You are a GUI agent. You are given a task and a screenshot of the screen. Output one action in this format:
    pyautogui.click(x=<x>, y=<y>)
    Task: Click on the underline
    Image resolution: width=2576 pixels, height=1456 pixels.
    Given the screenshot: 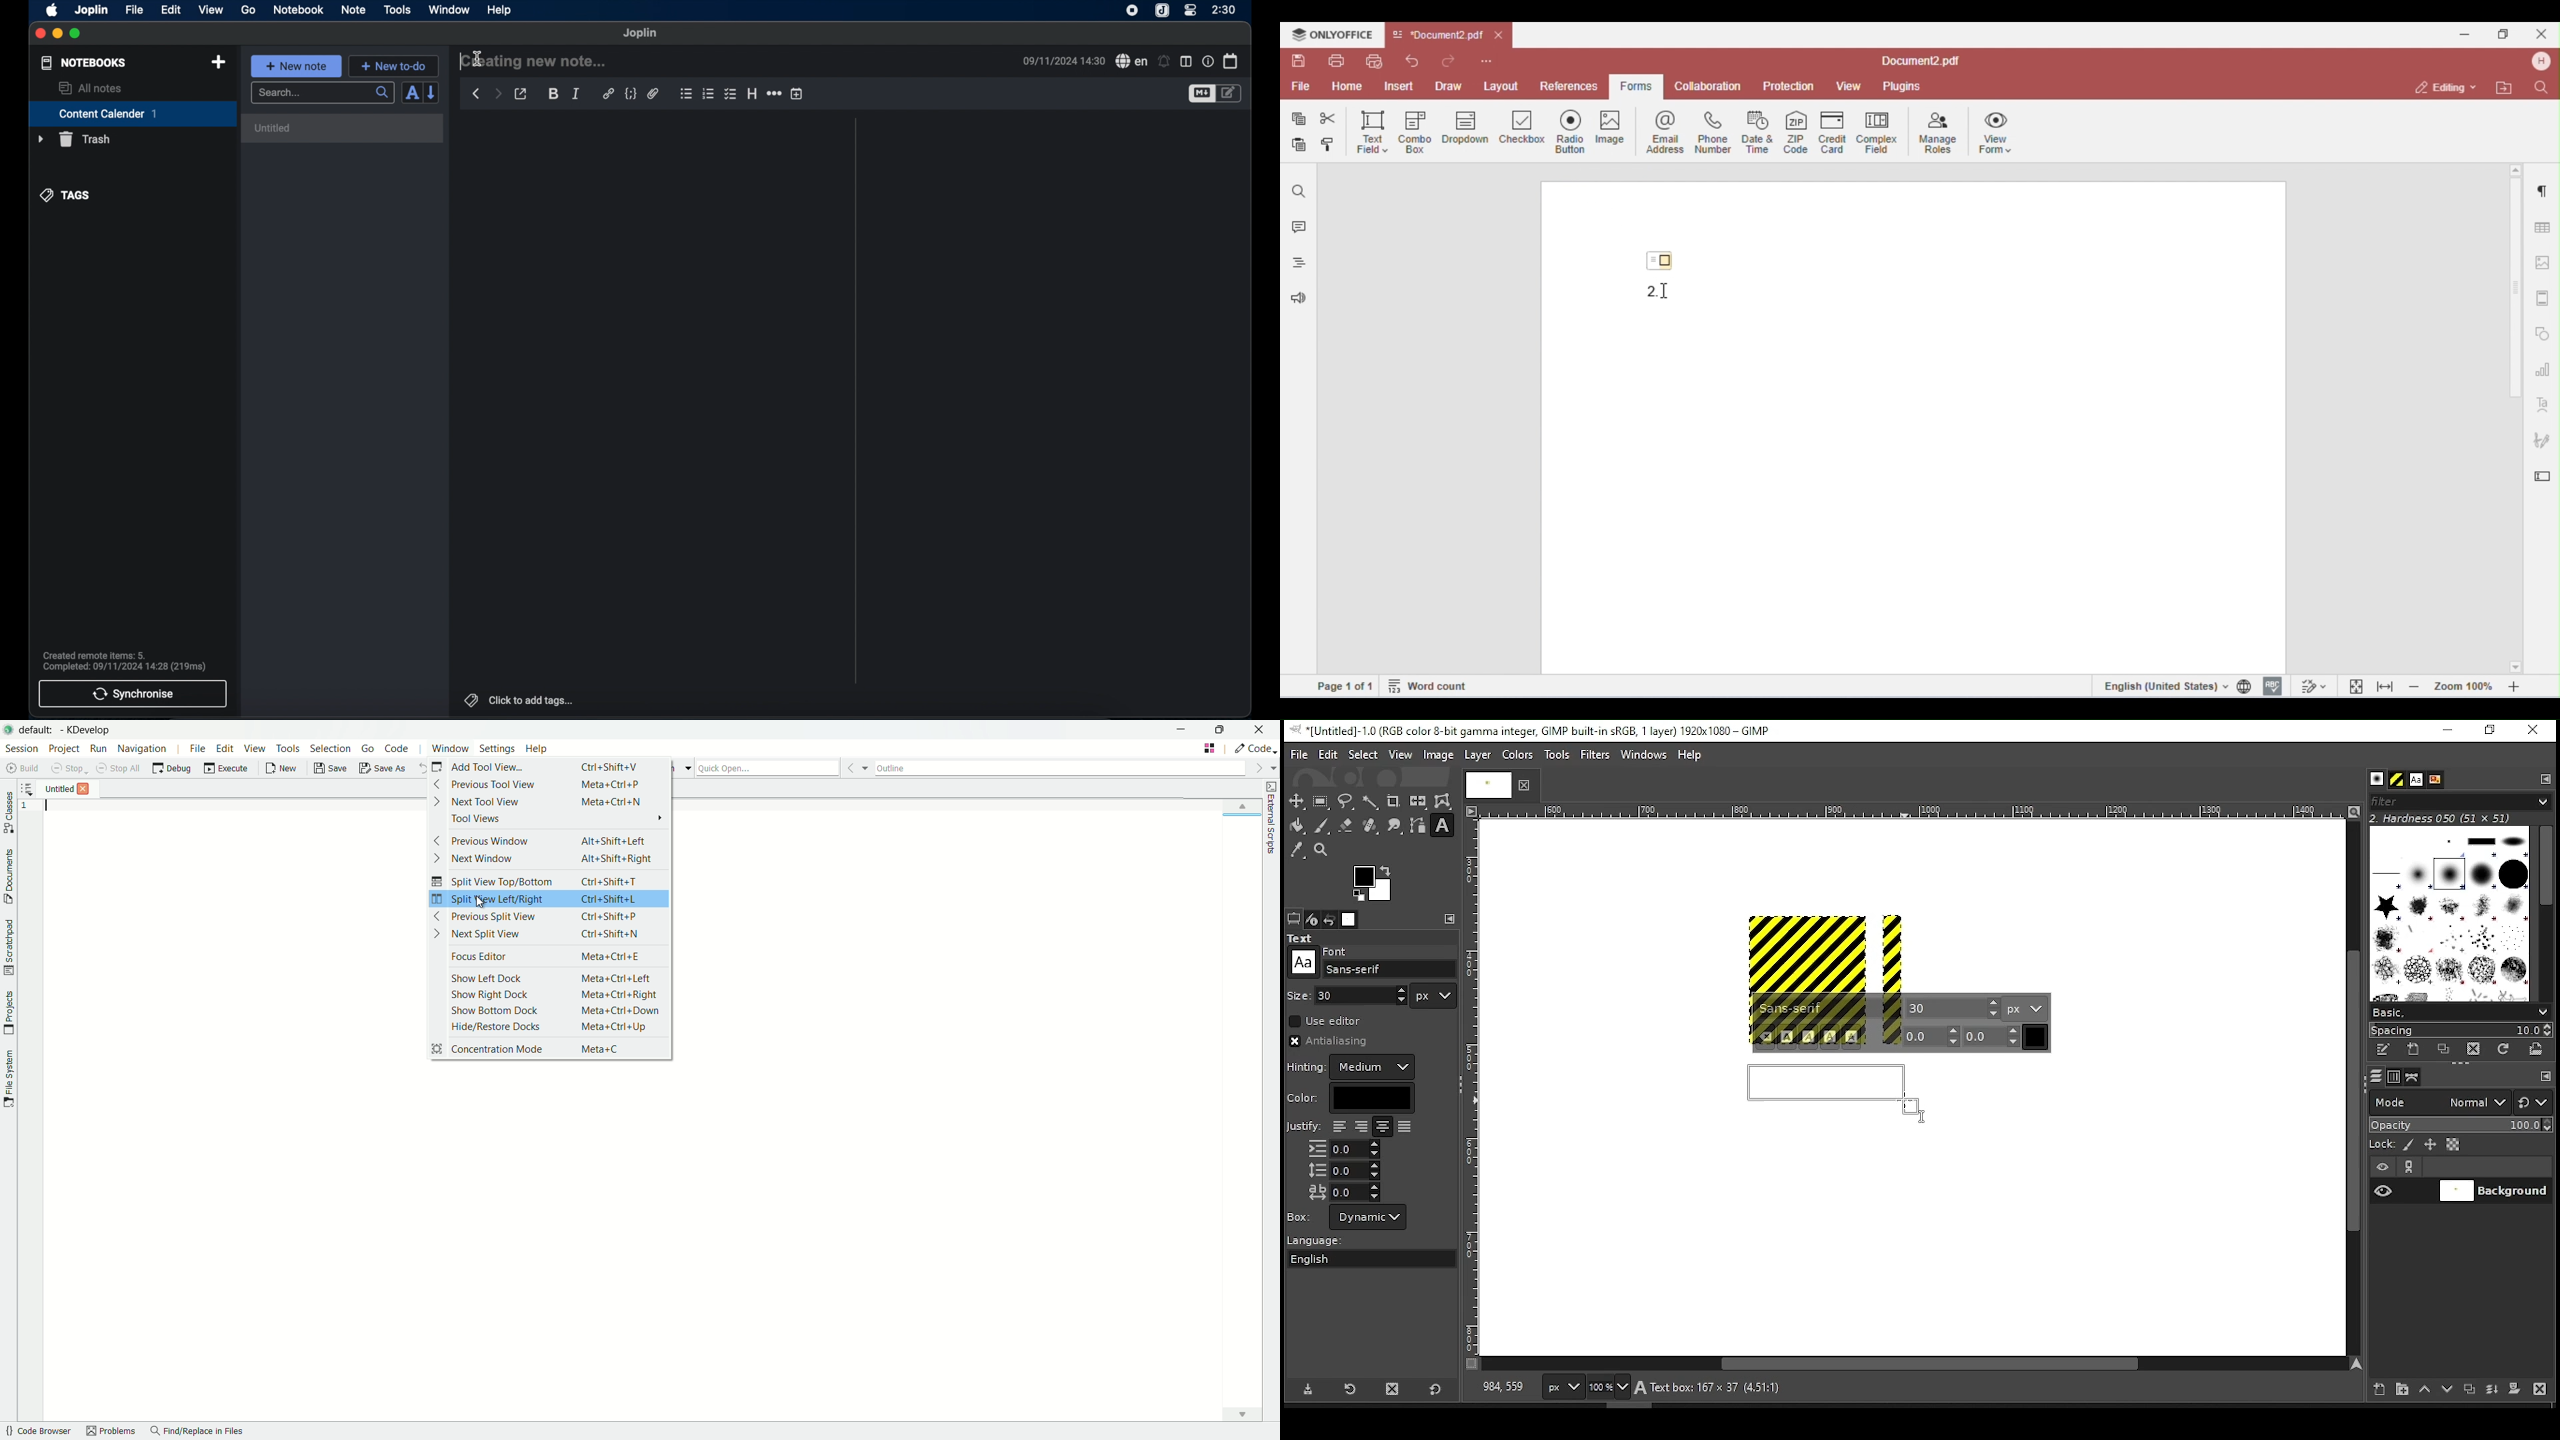 What is the action you would take?
    pyautogui.click(x=1830, y=1037)
    